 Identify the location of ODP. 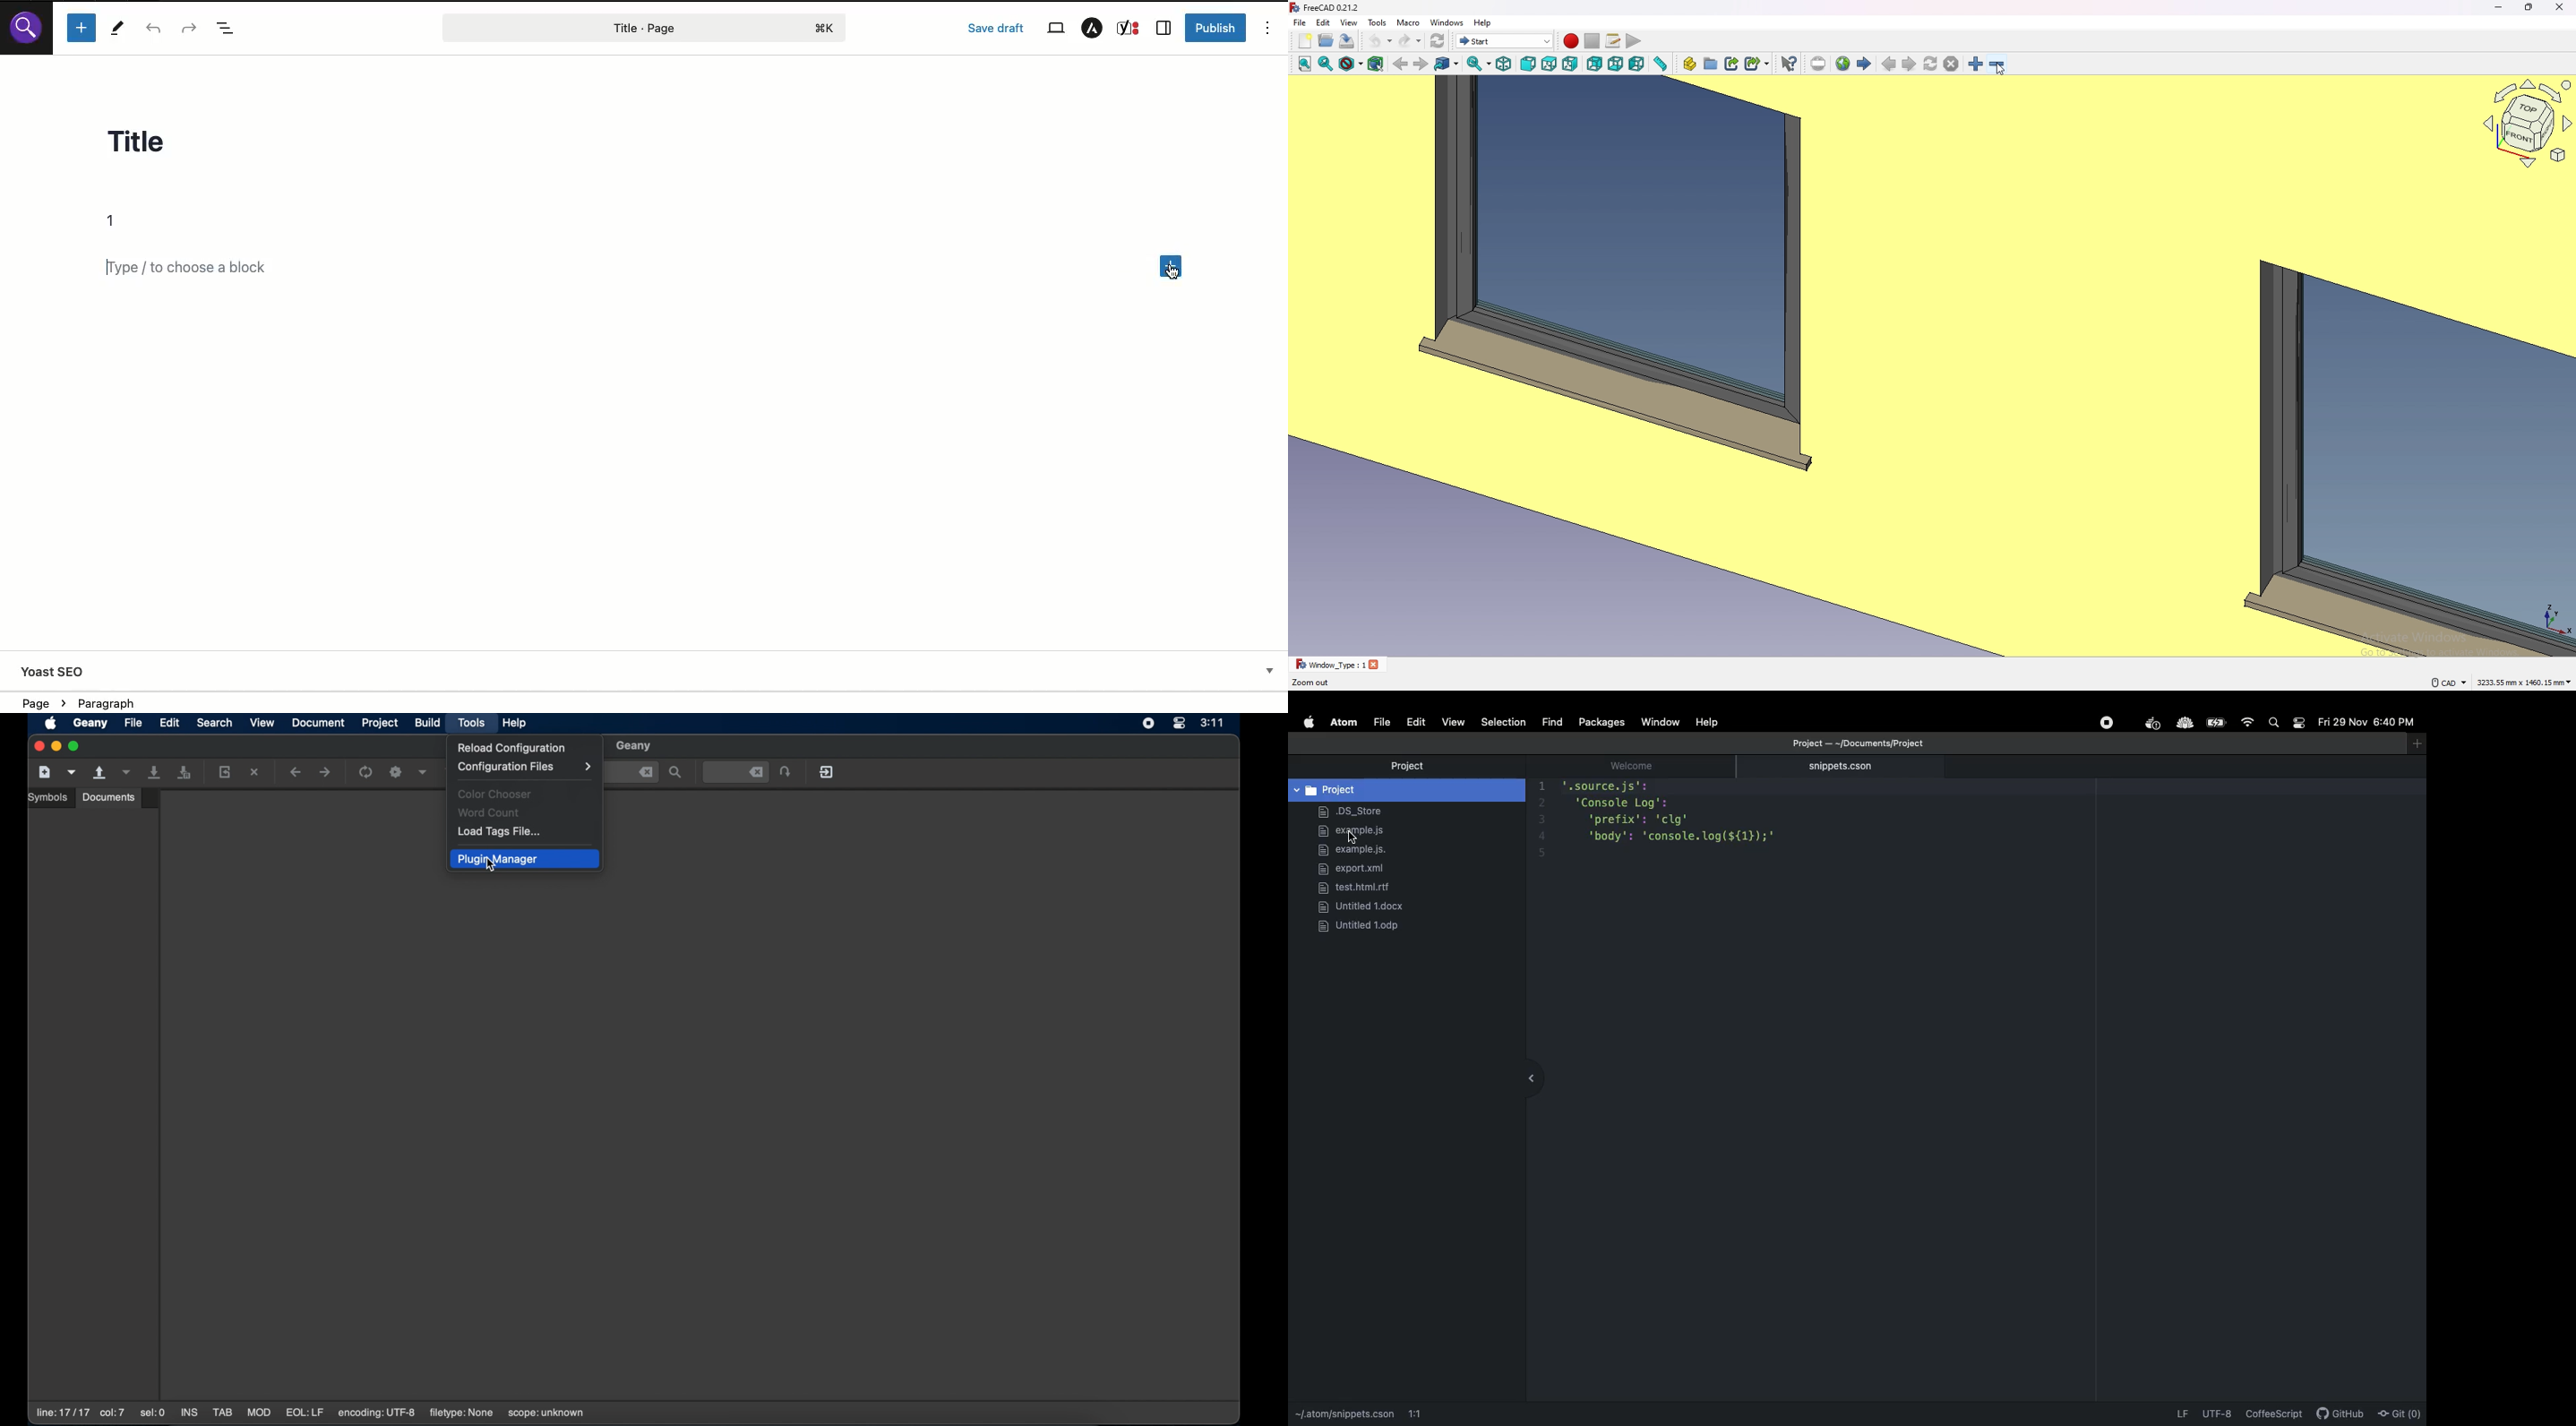
(1366, 925).